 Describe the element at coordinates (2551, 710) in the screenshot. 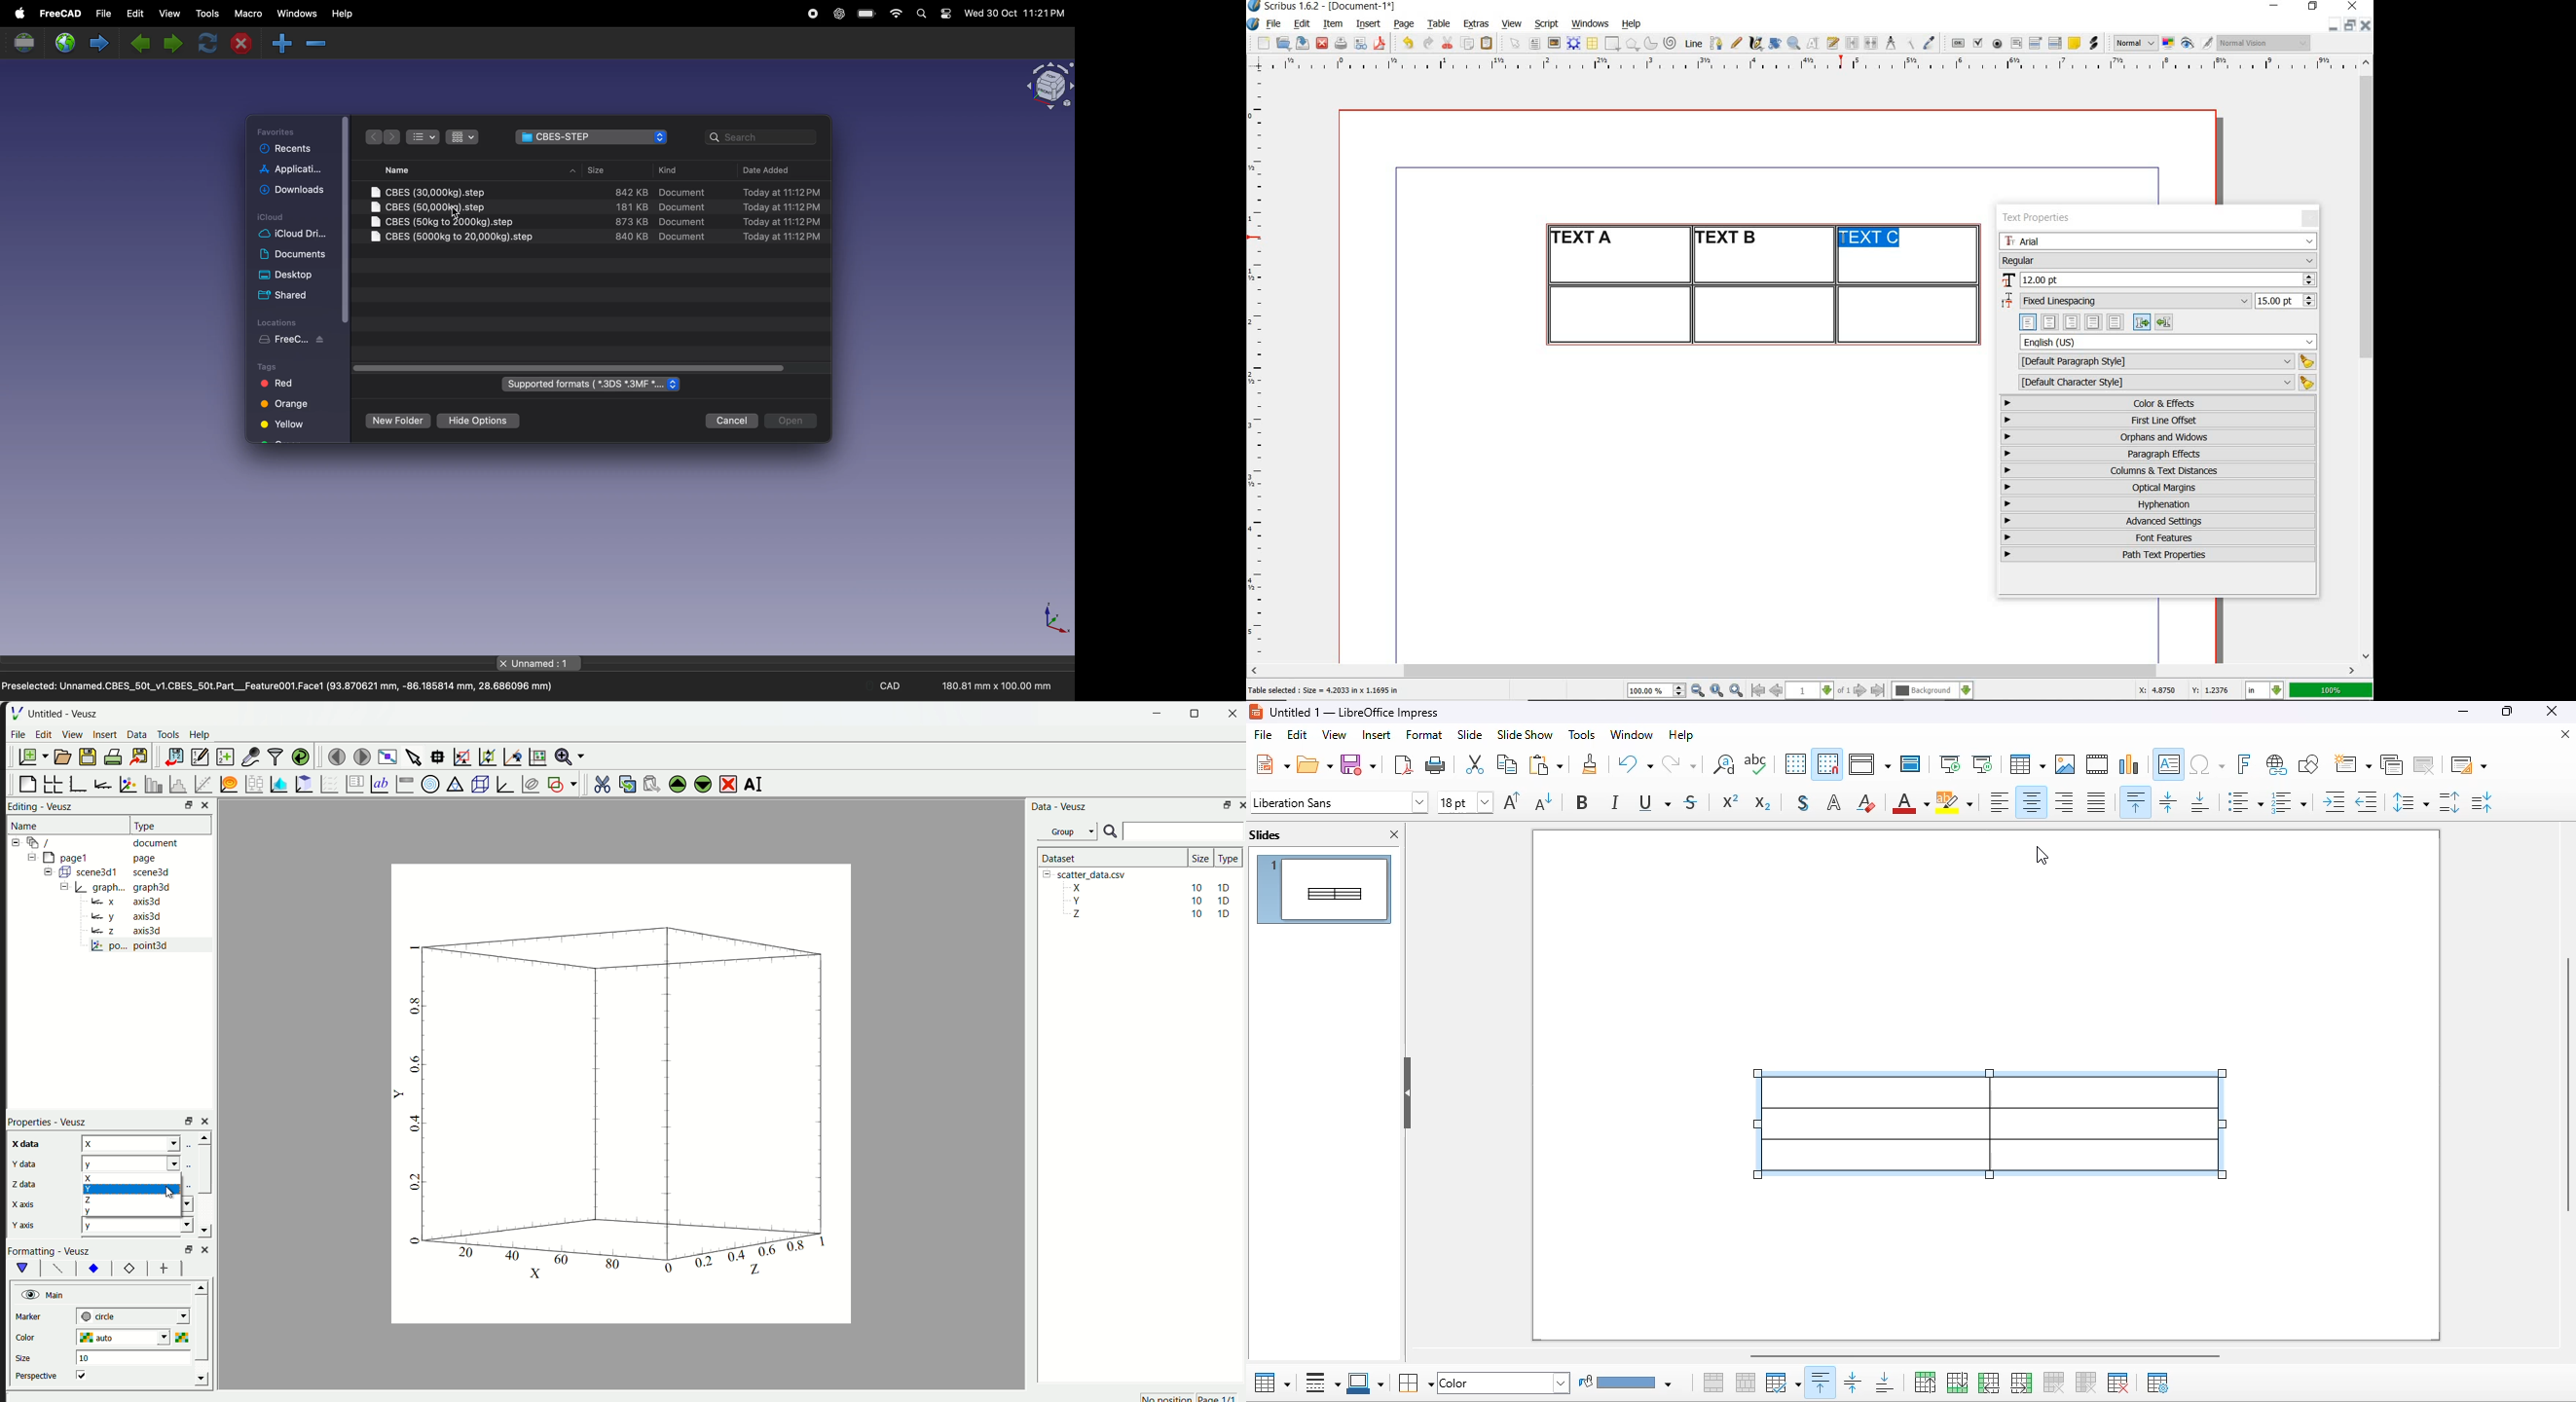

I see `close` at that location.